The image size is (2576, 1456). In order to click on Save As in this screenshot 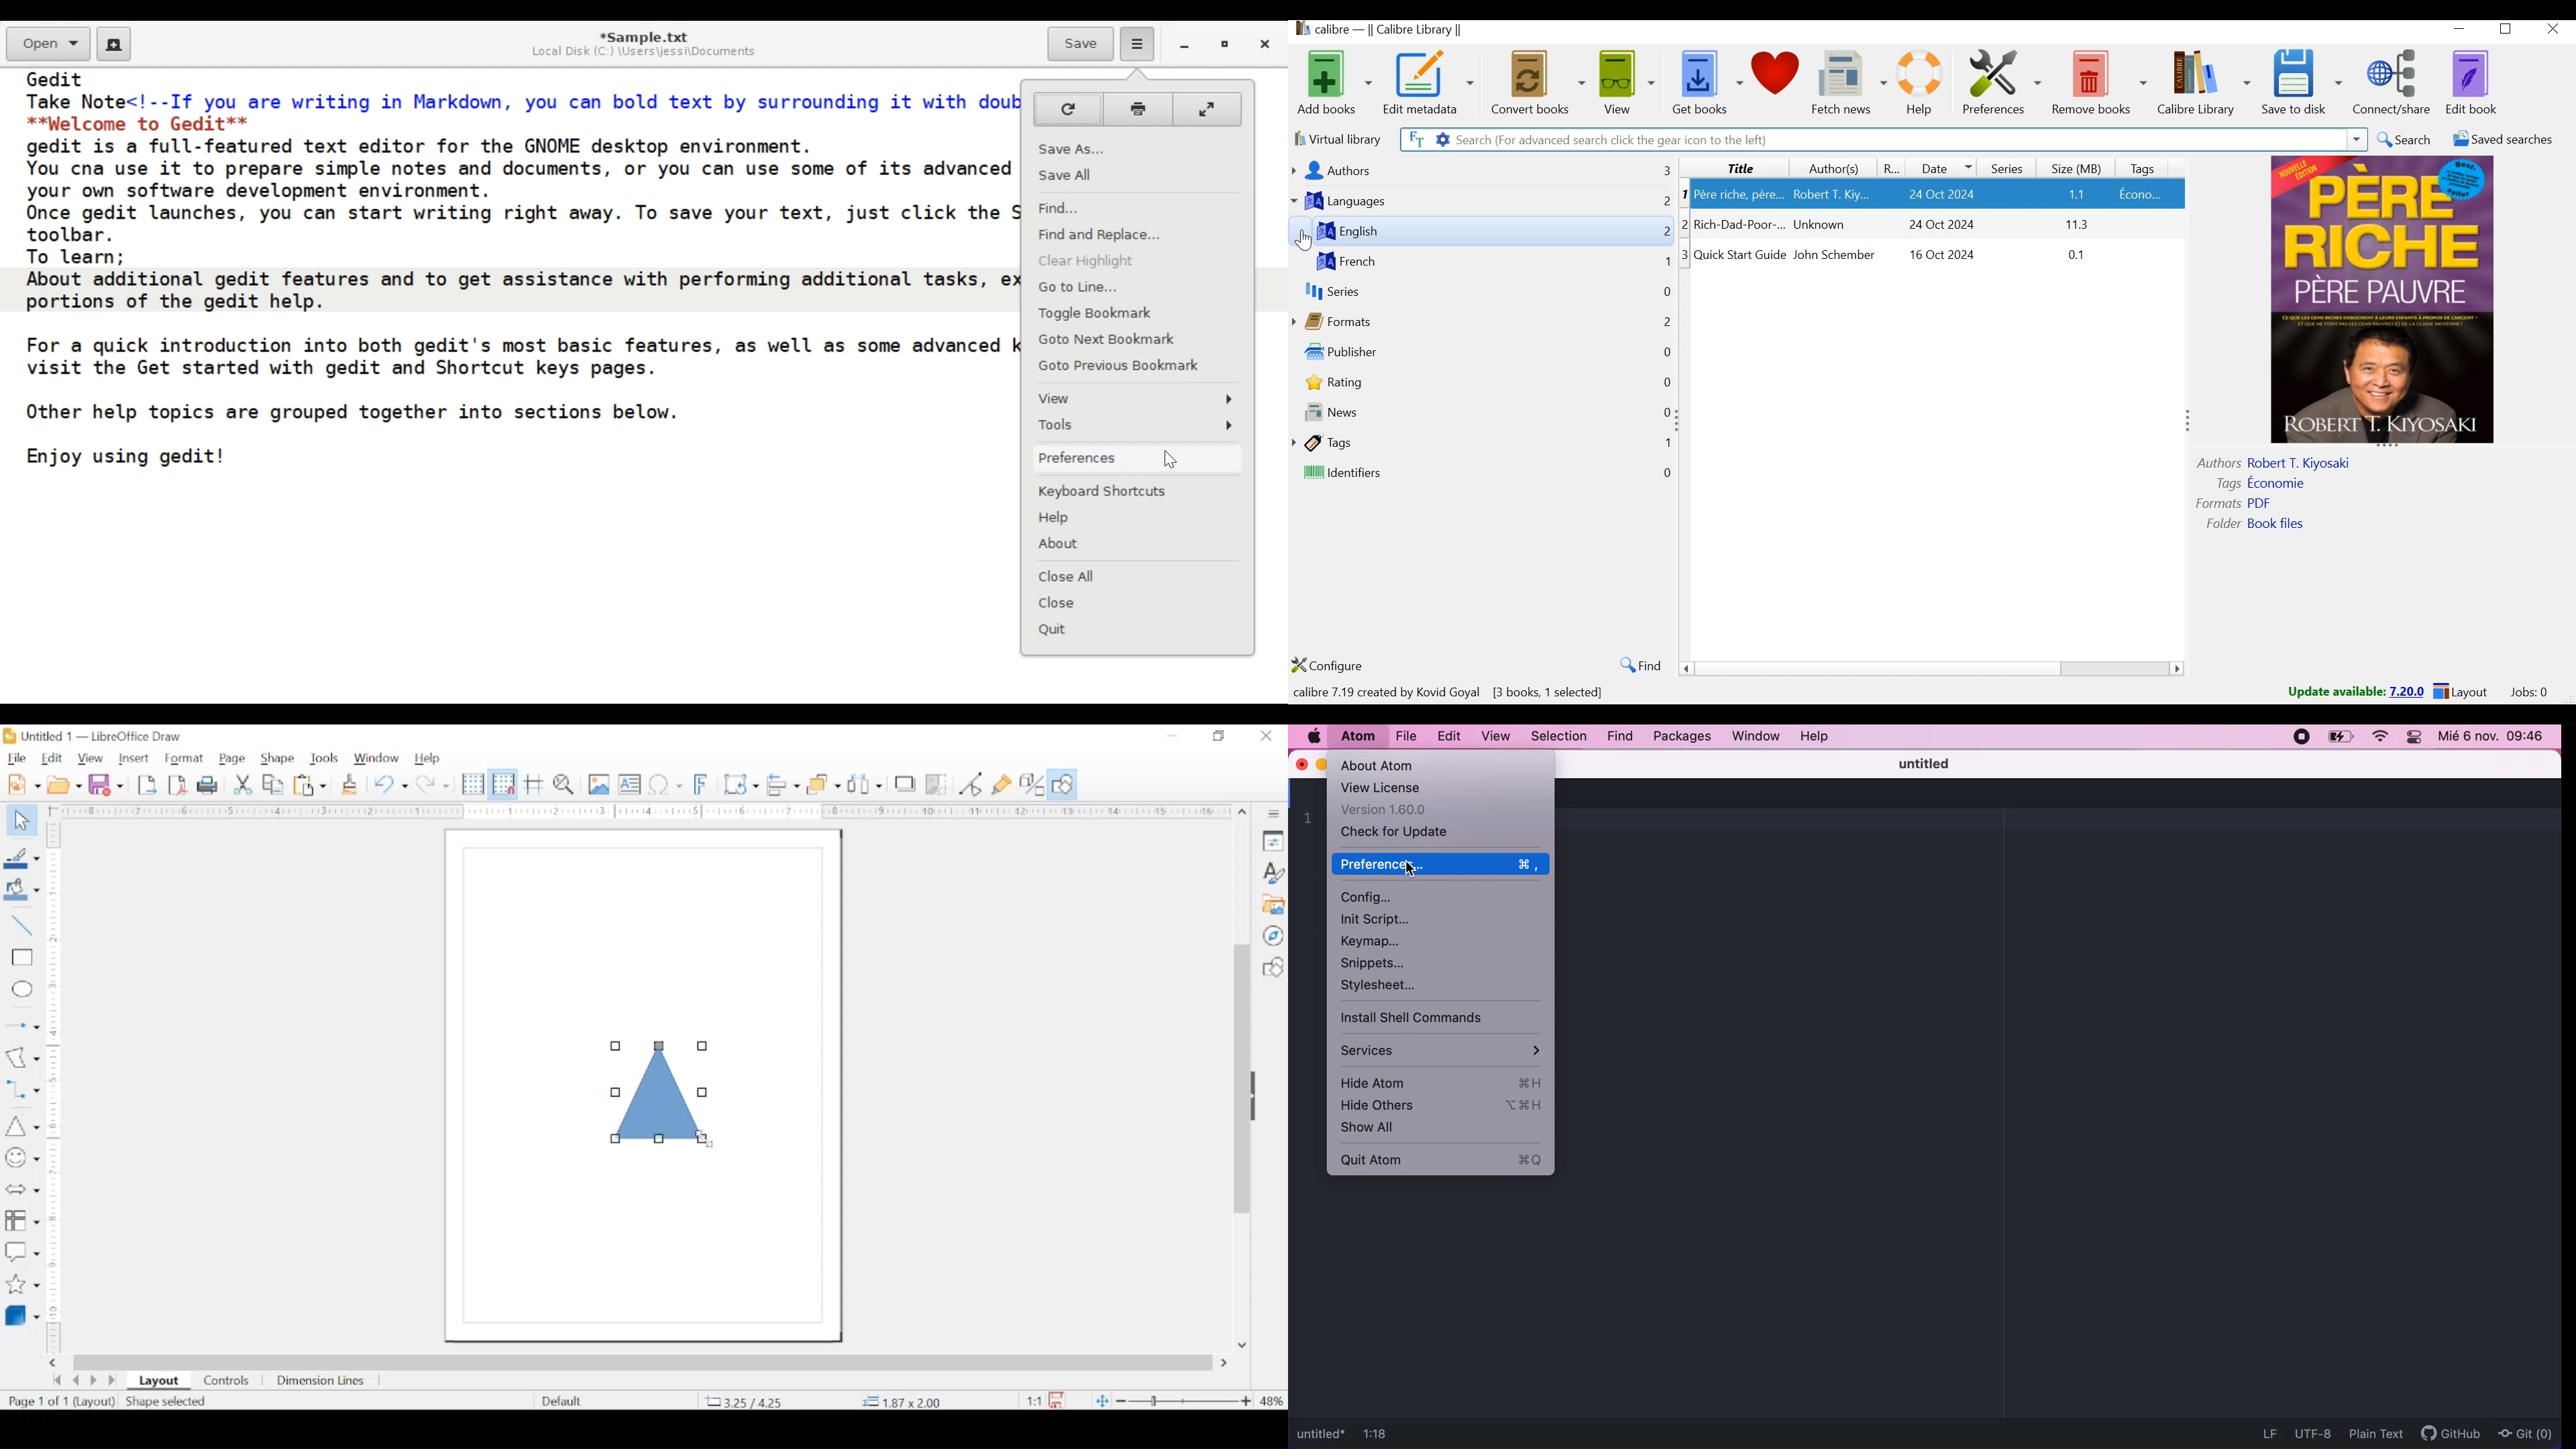, I will do `click(1136, 146)`.